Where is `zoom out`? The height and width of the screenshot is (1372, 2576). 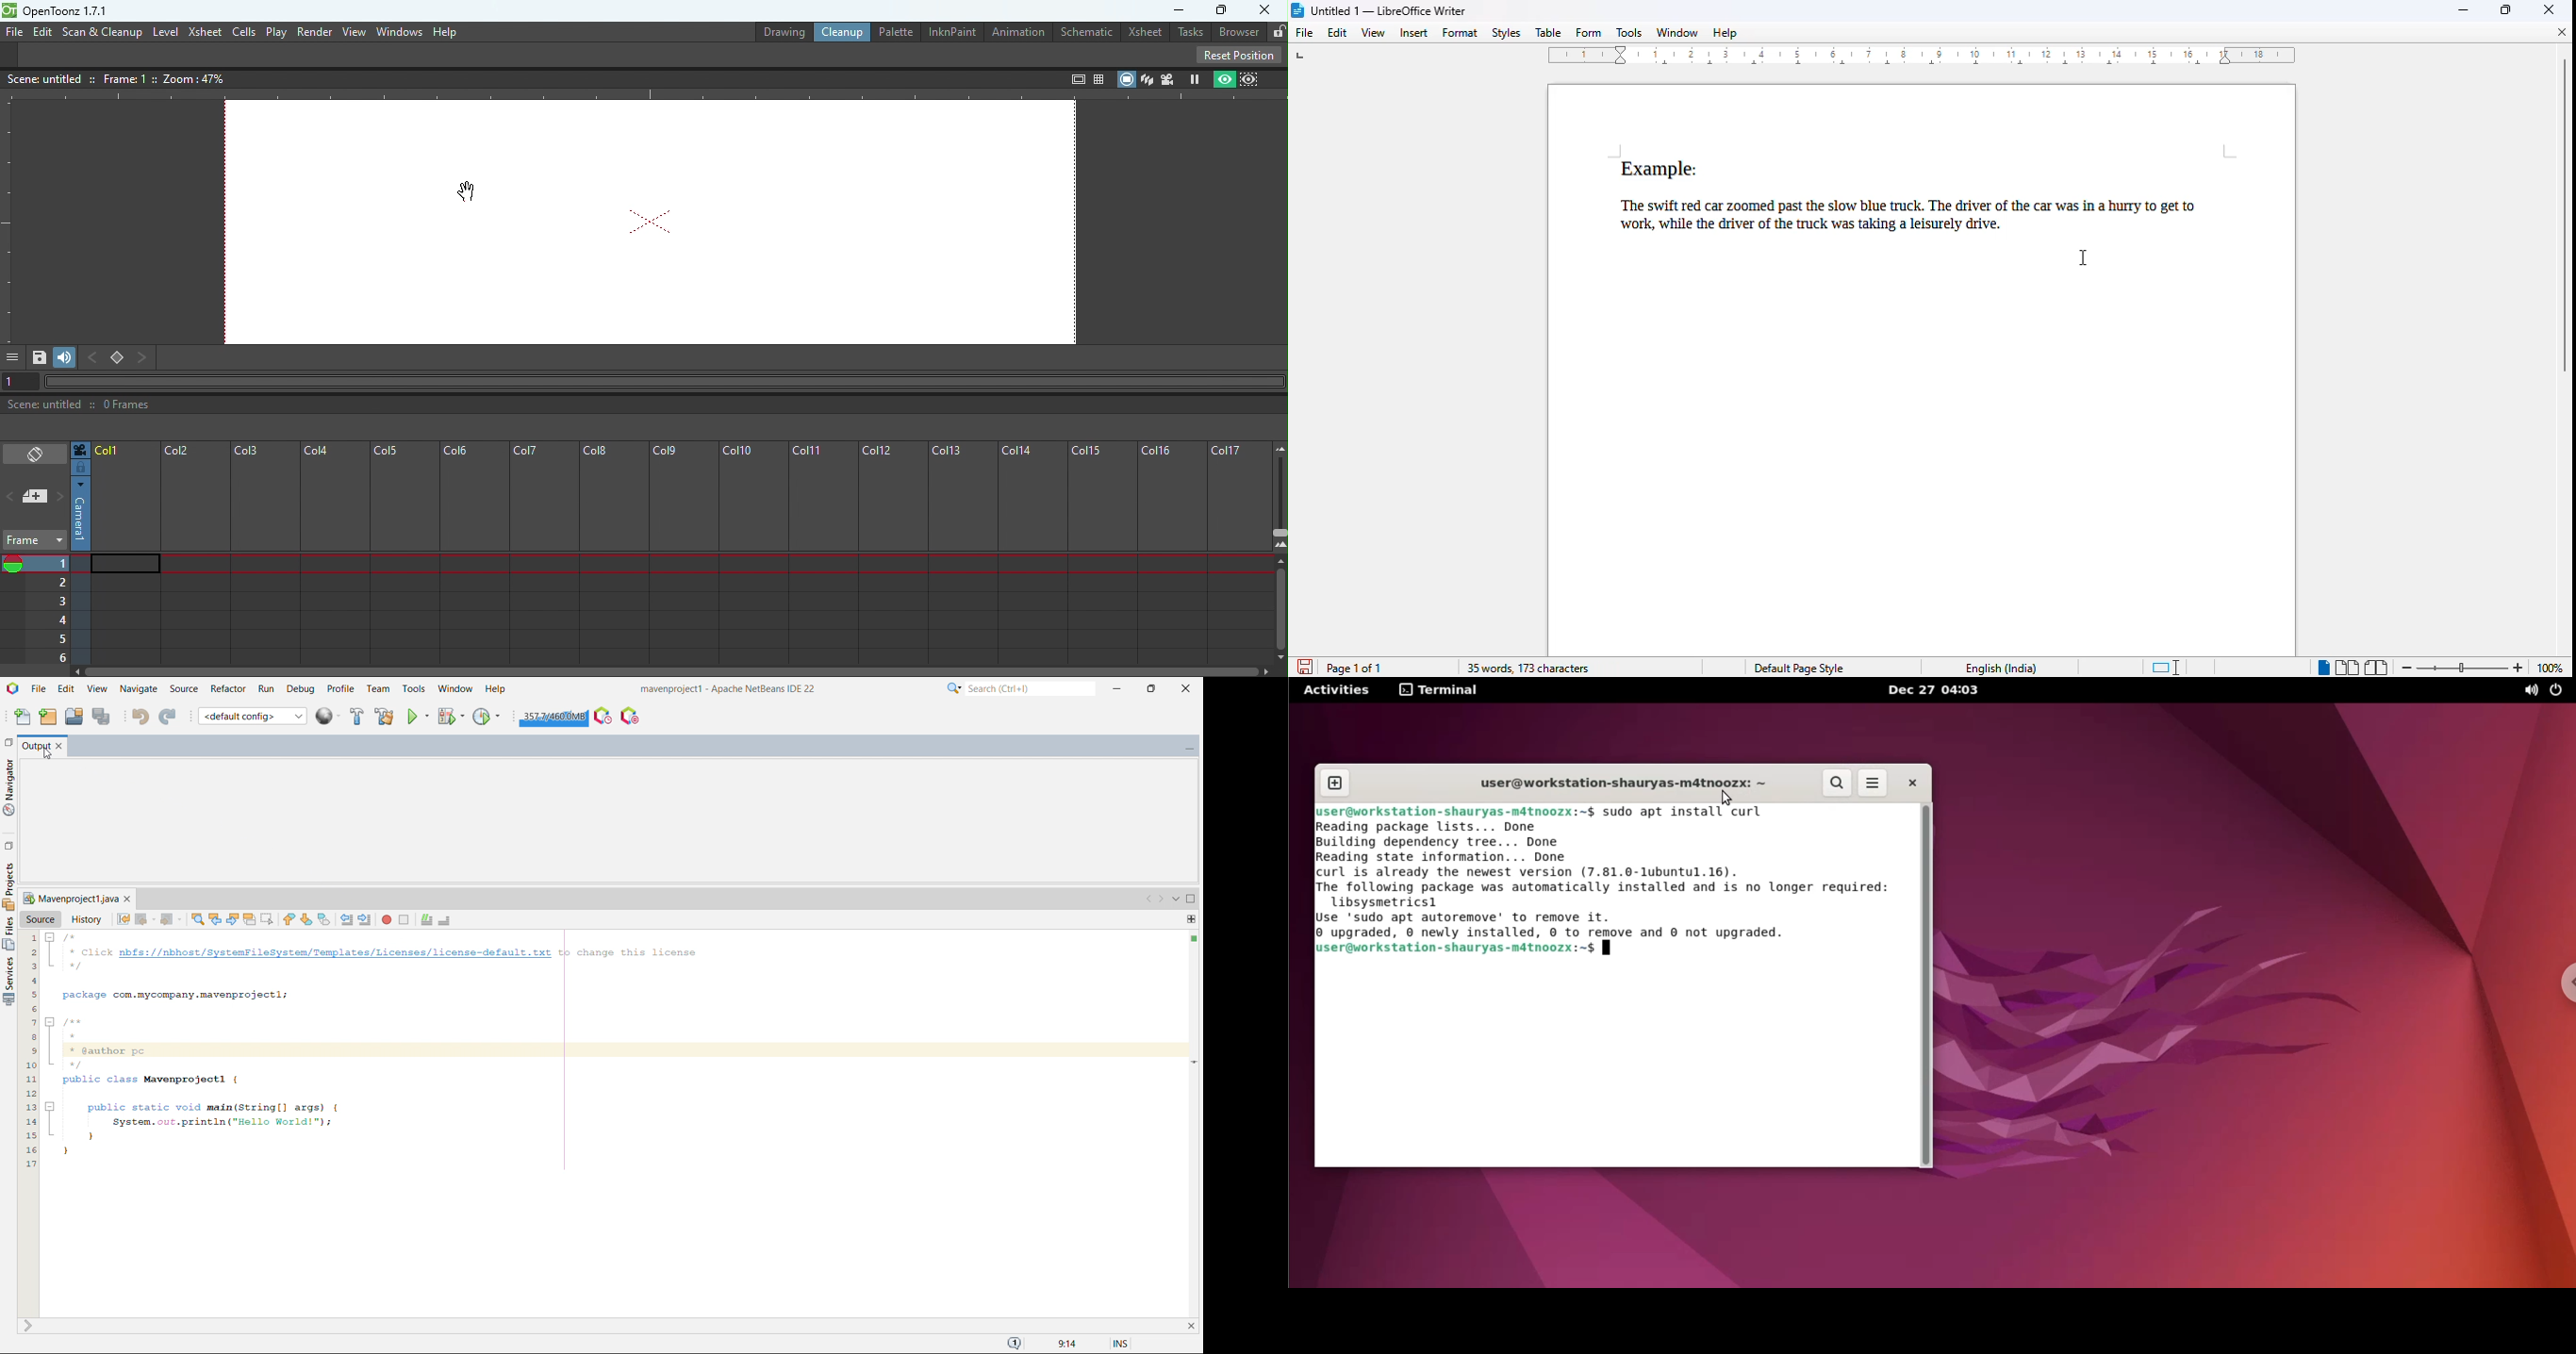 zoom out is located at coordinates (2407, 668).